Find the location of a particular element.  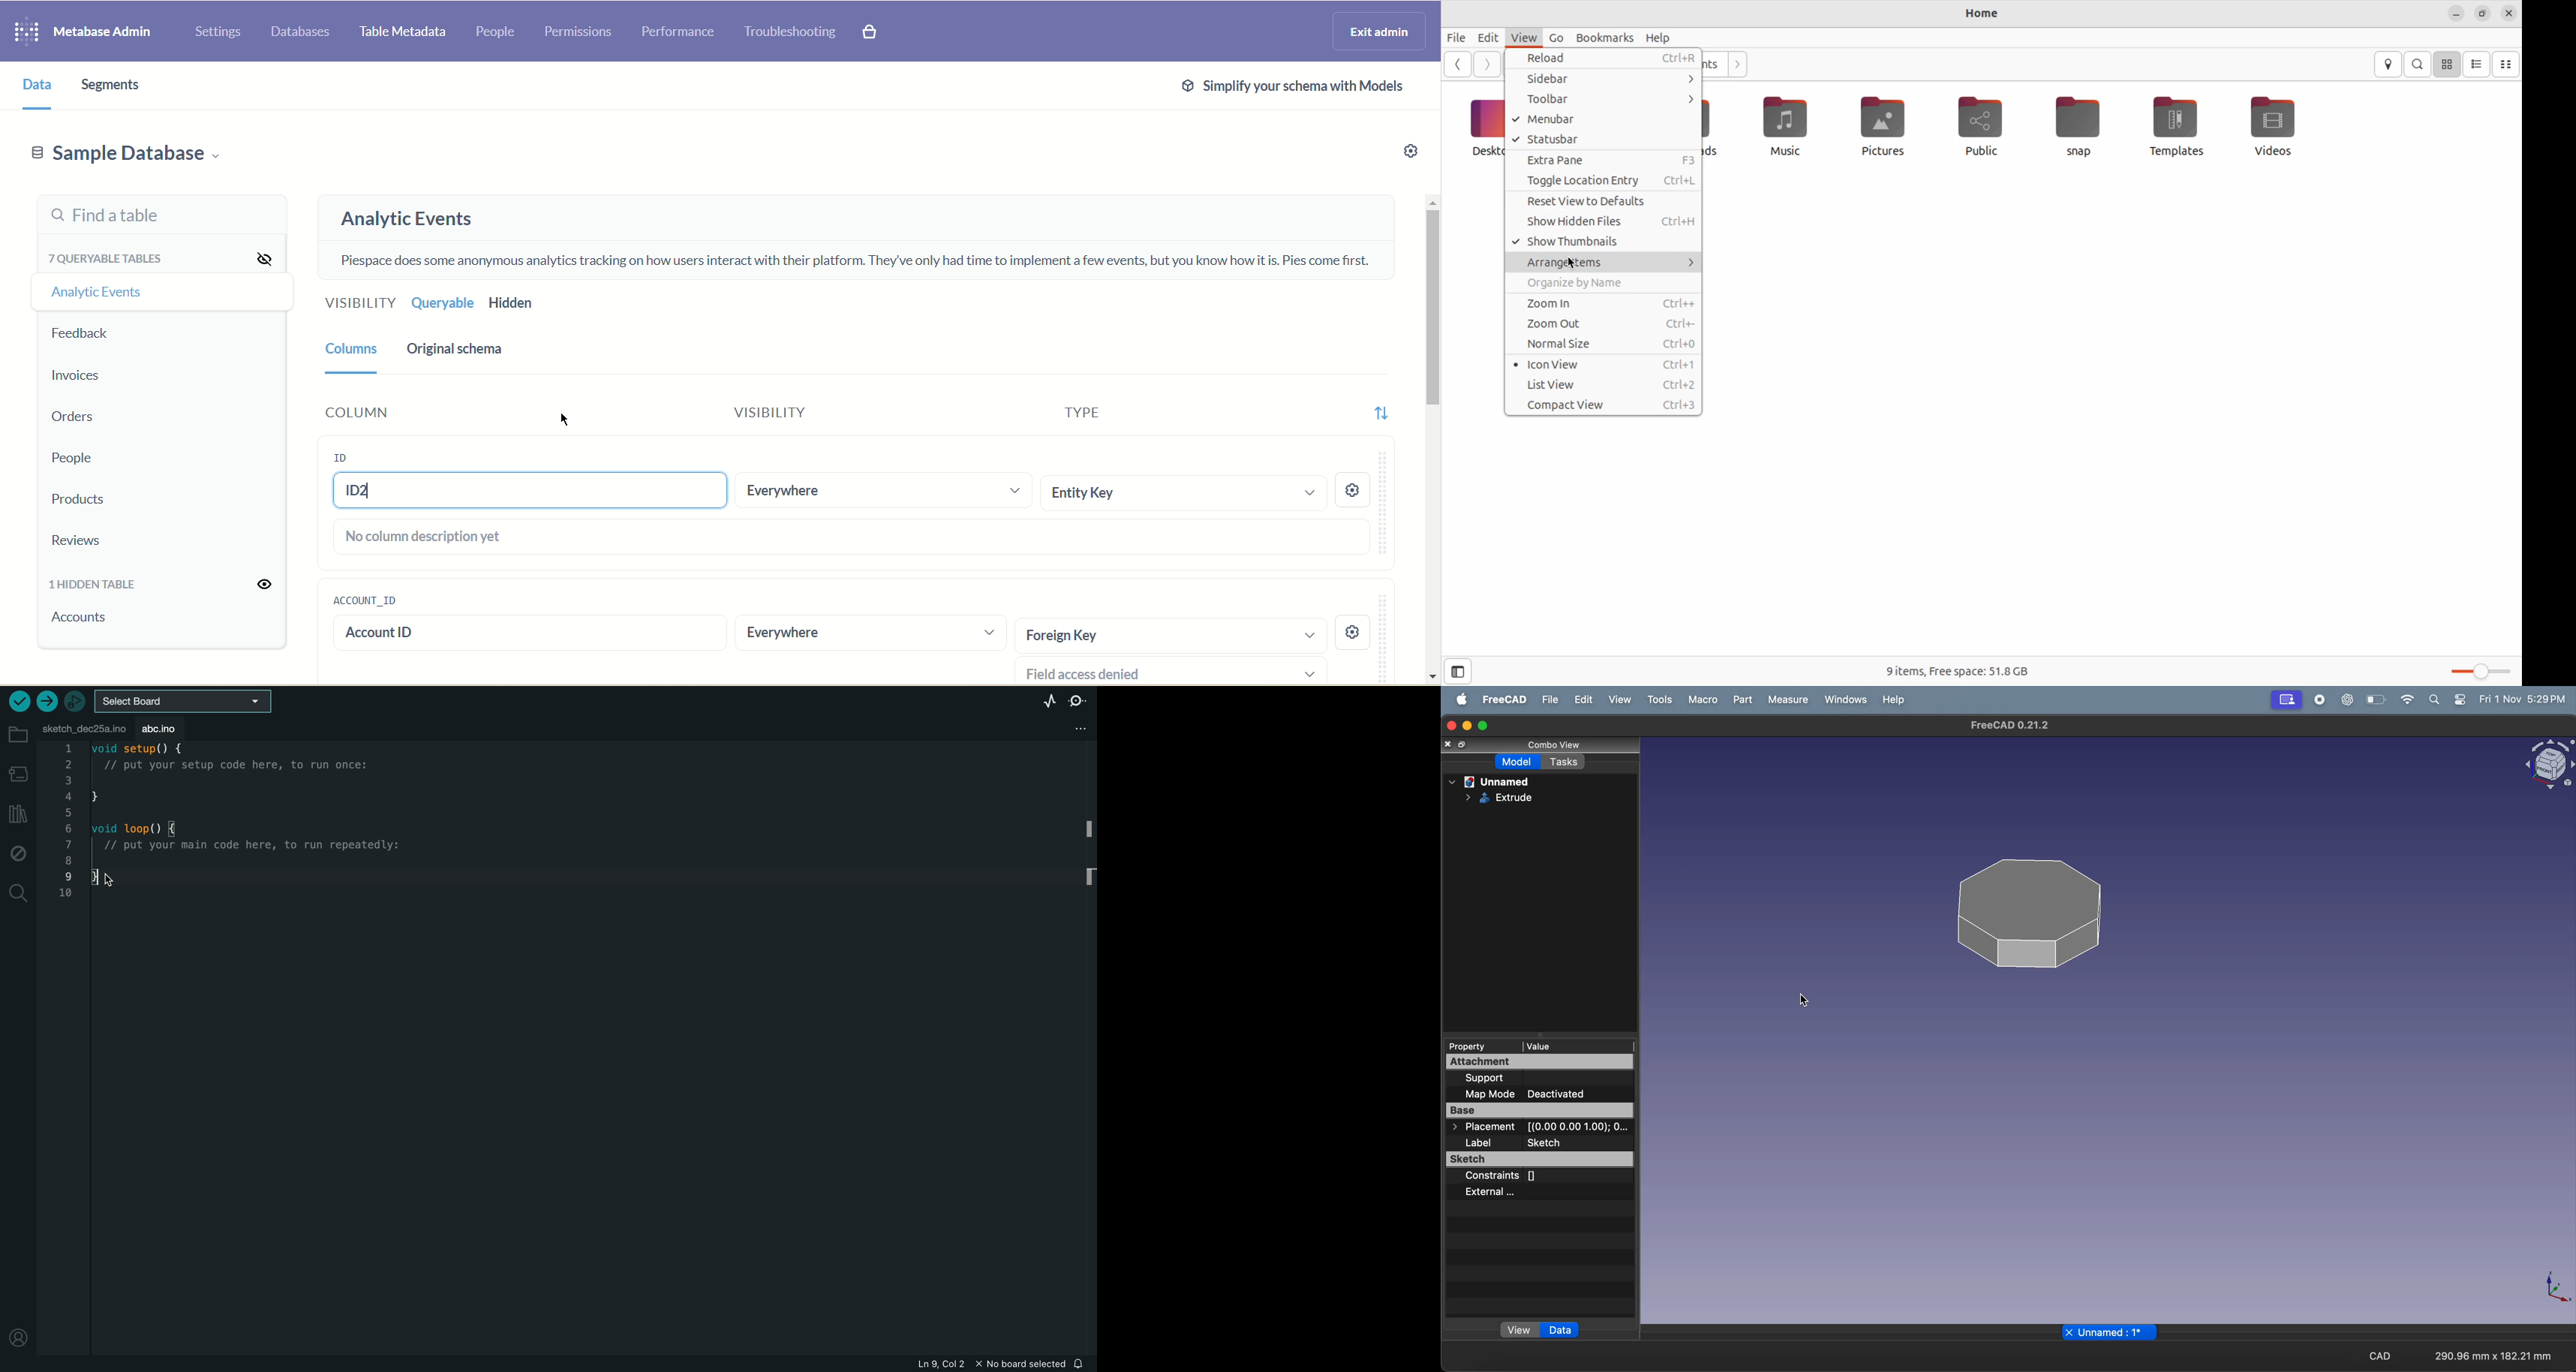

resize is located at coordinates (2483, 14).